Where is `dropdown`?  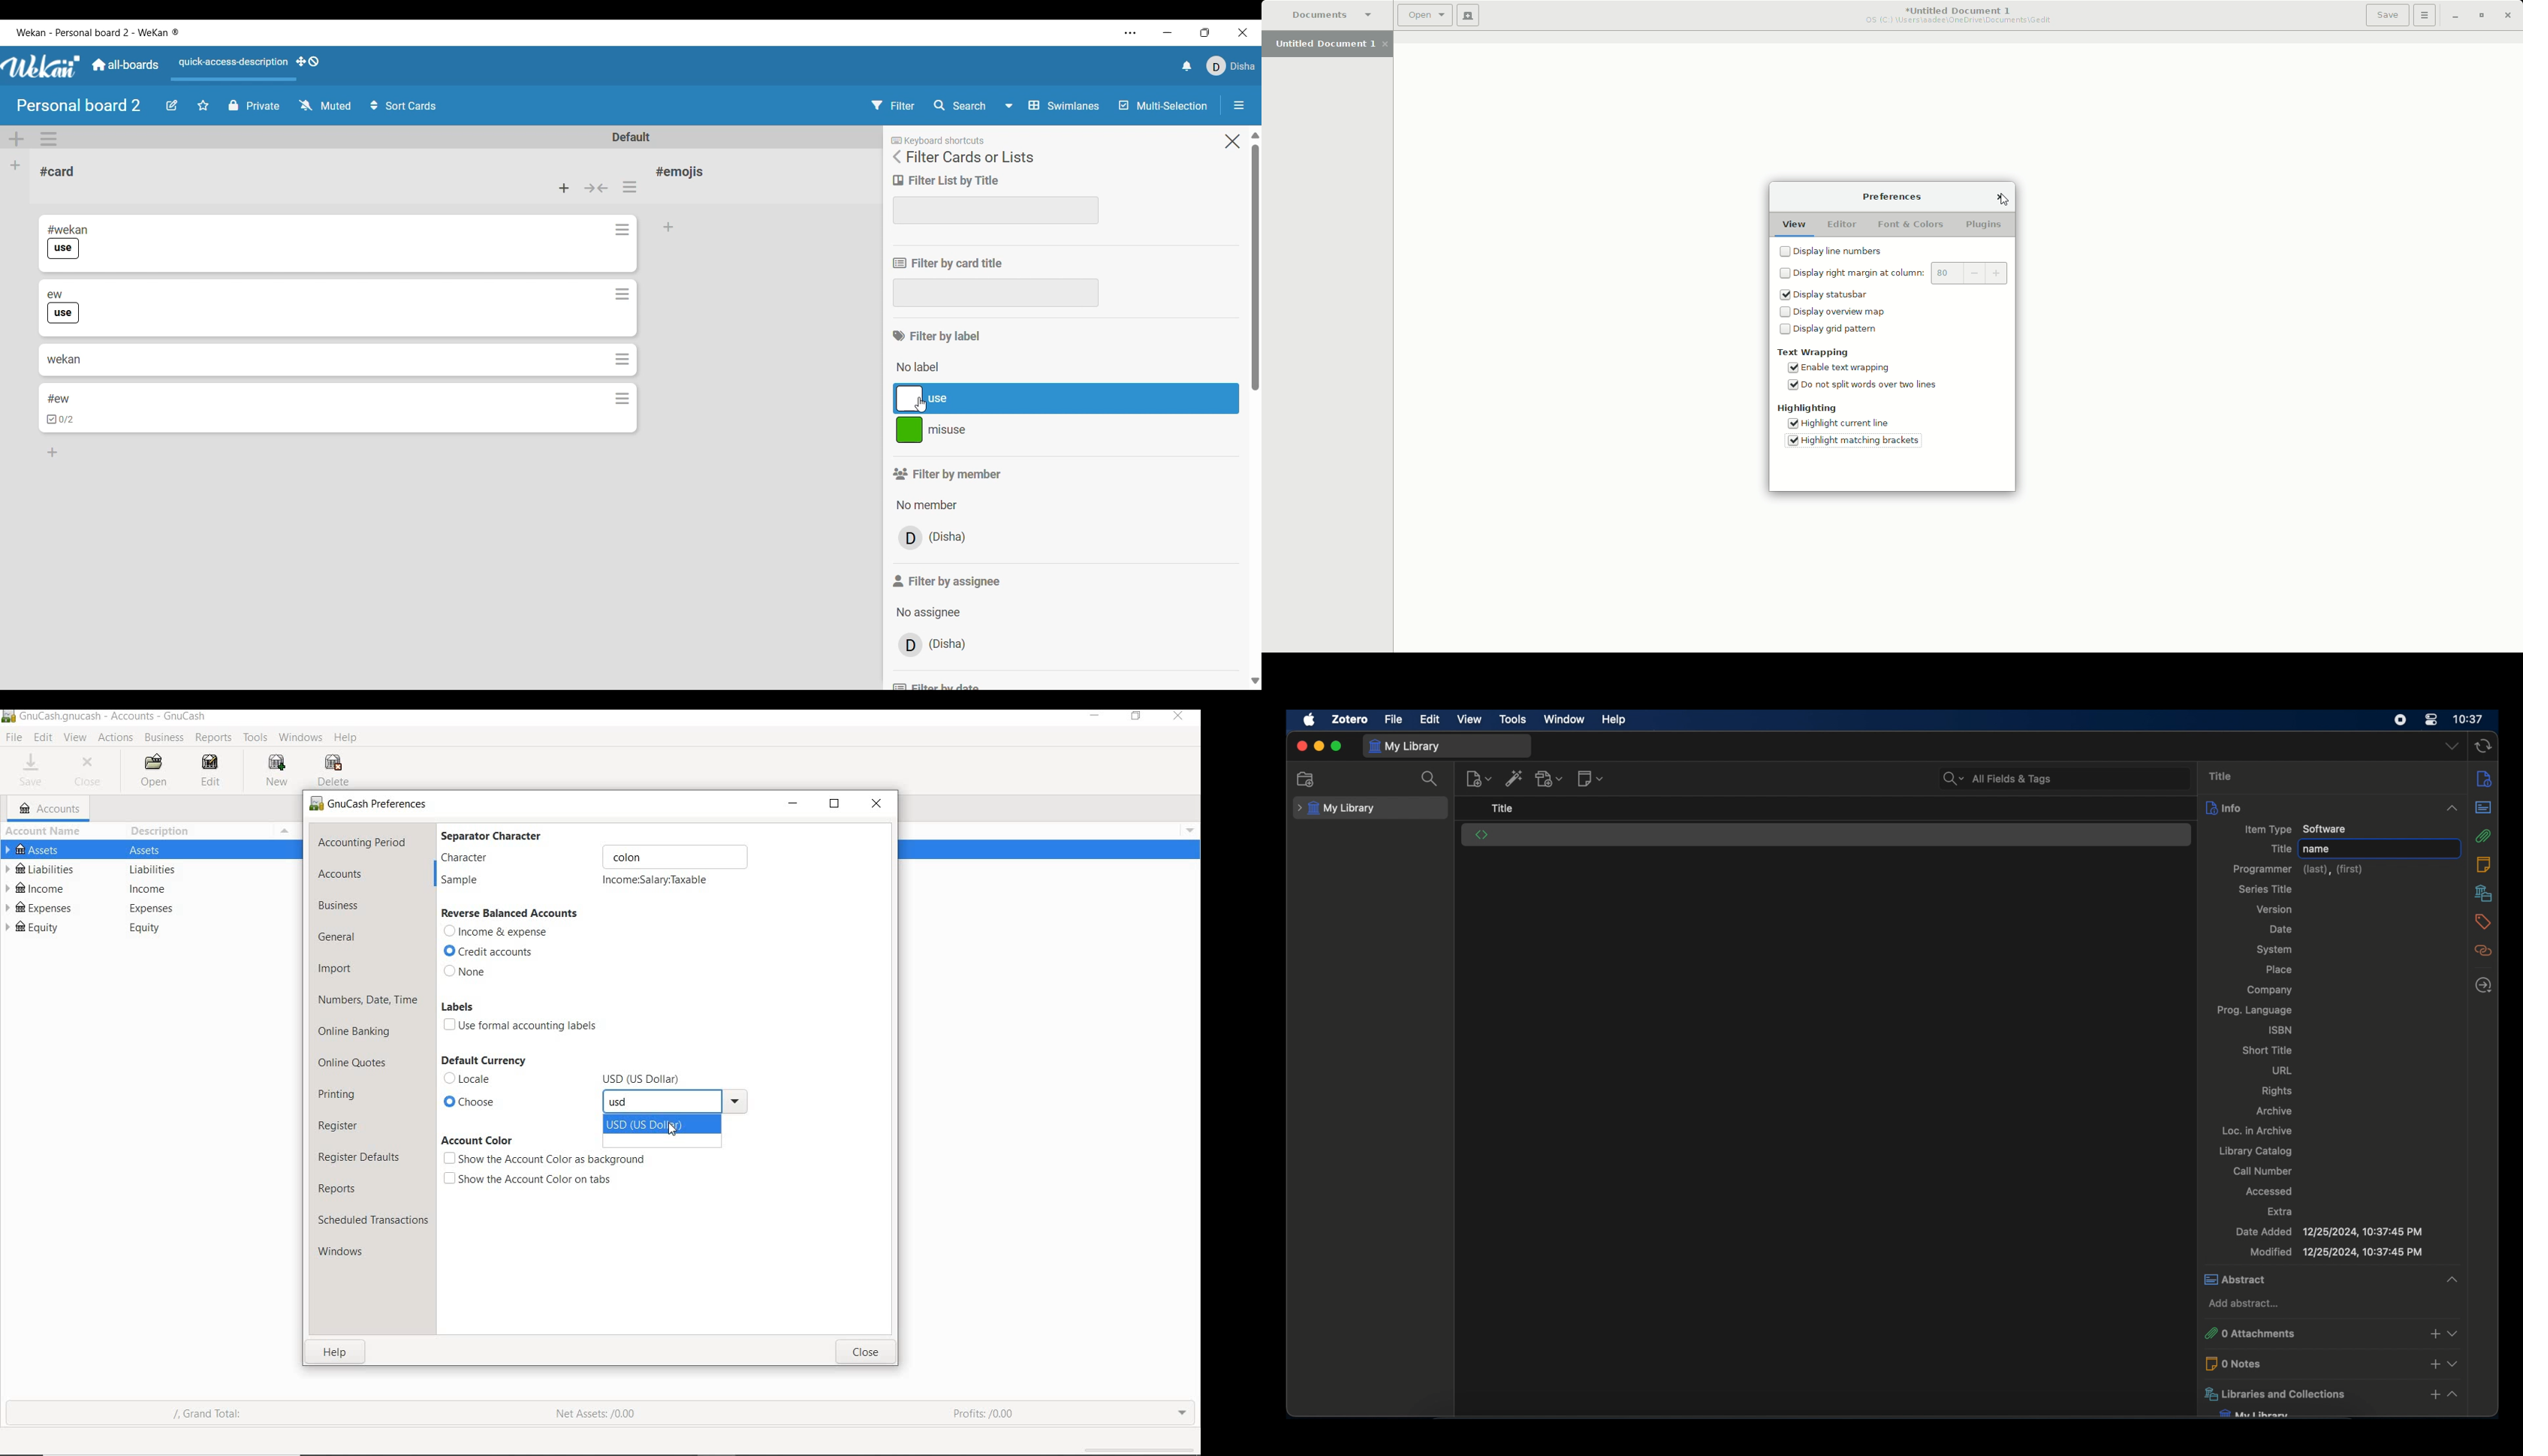
dropdown is located at coordinates (2453, 1363).